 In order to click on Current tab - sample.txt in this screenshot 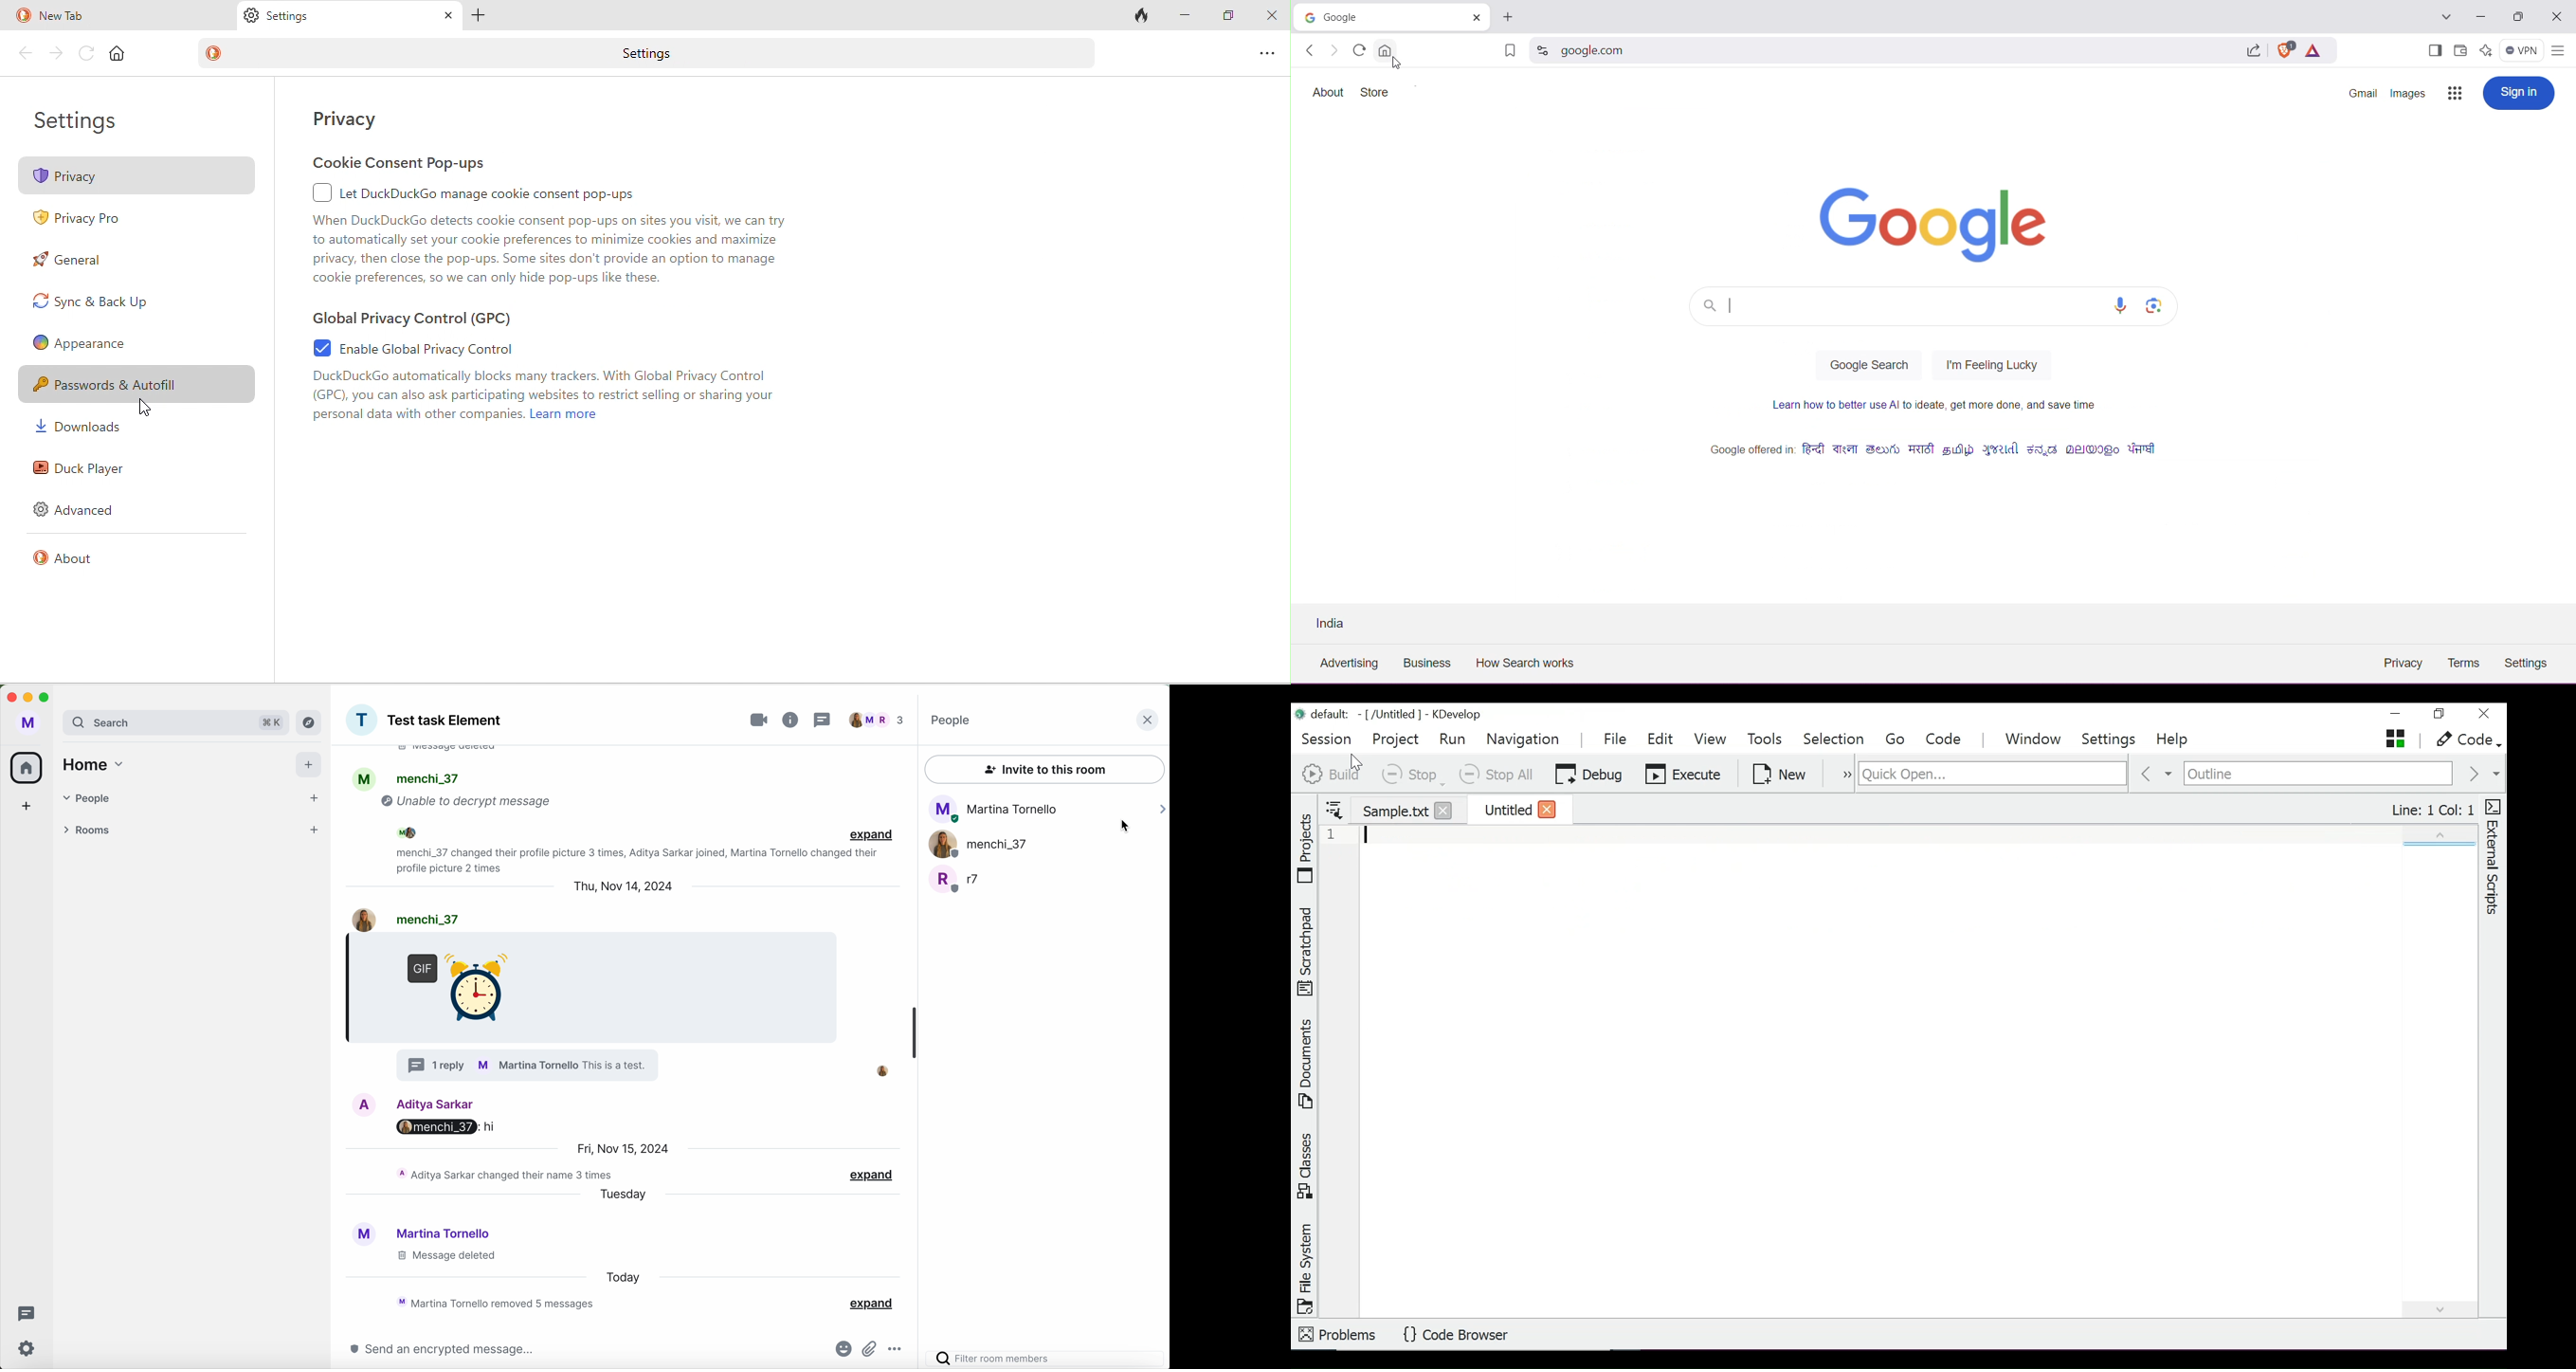, I will do `click(1388, 807)`.